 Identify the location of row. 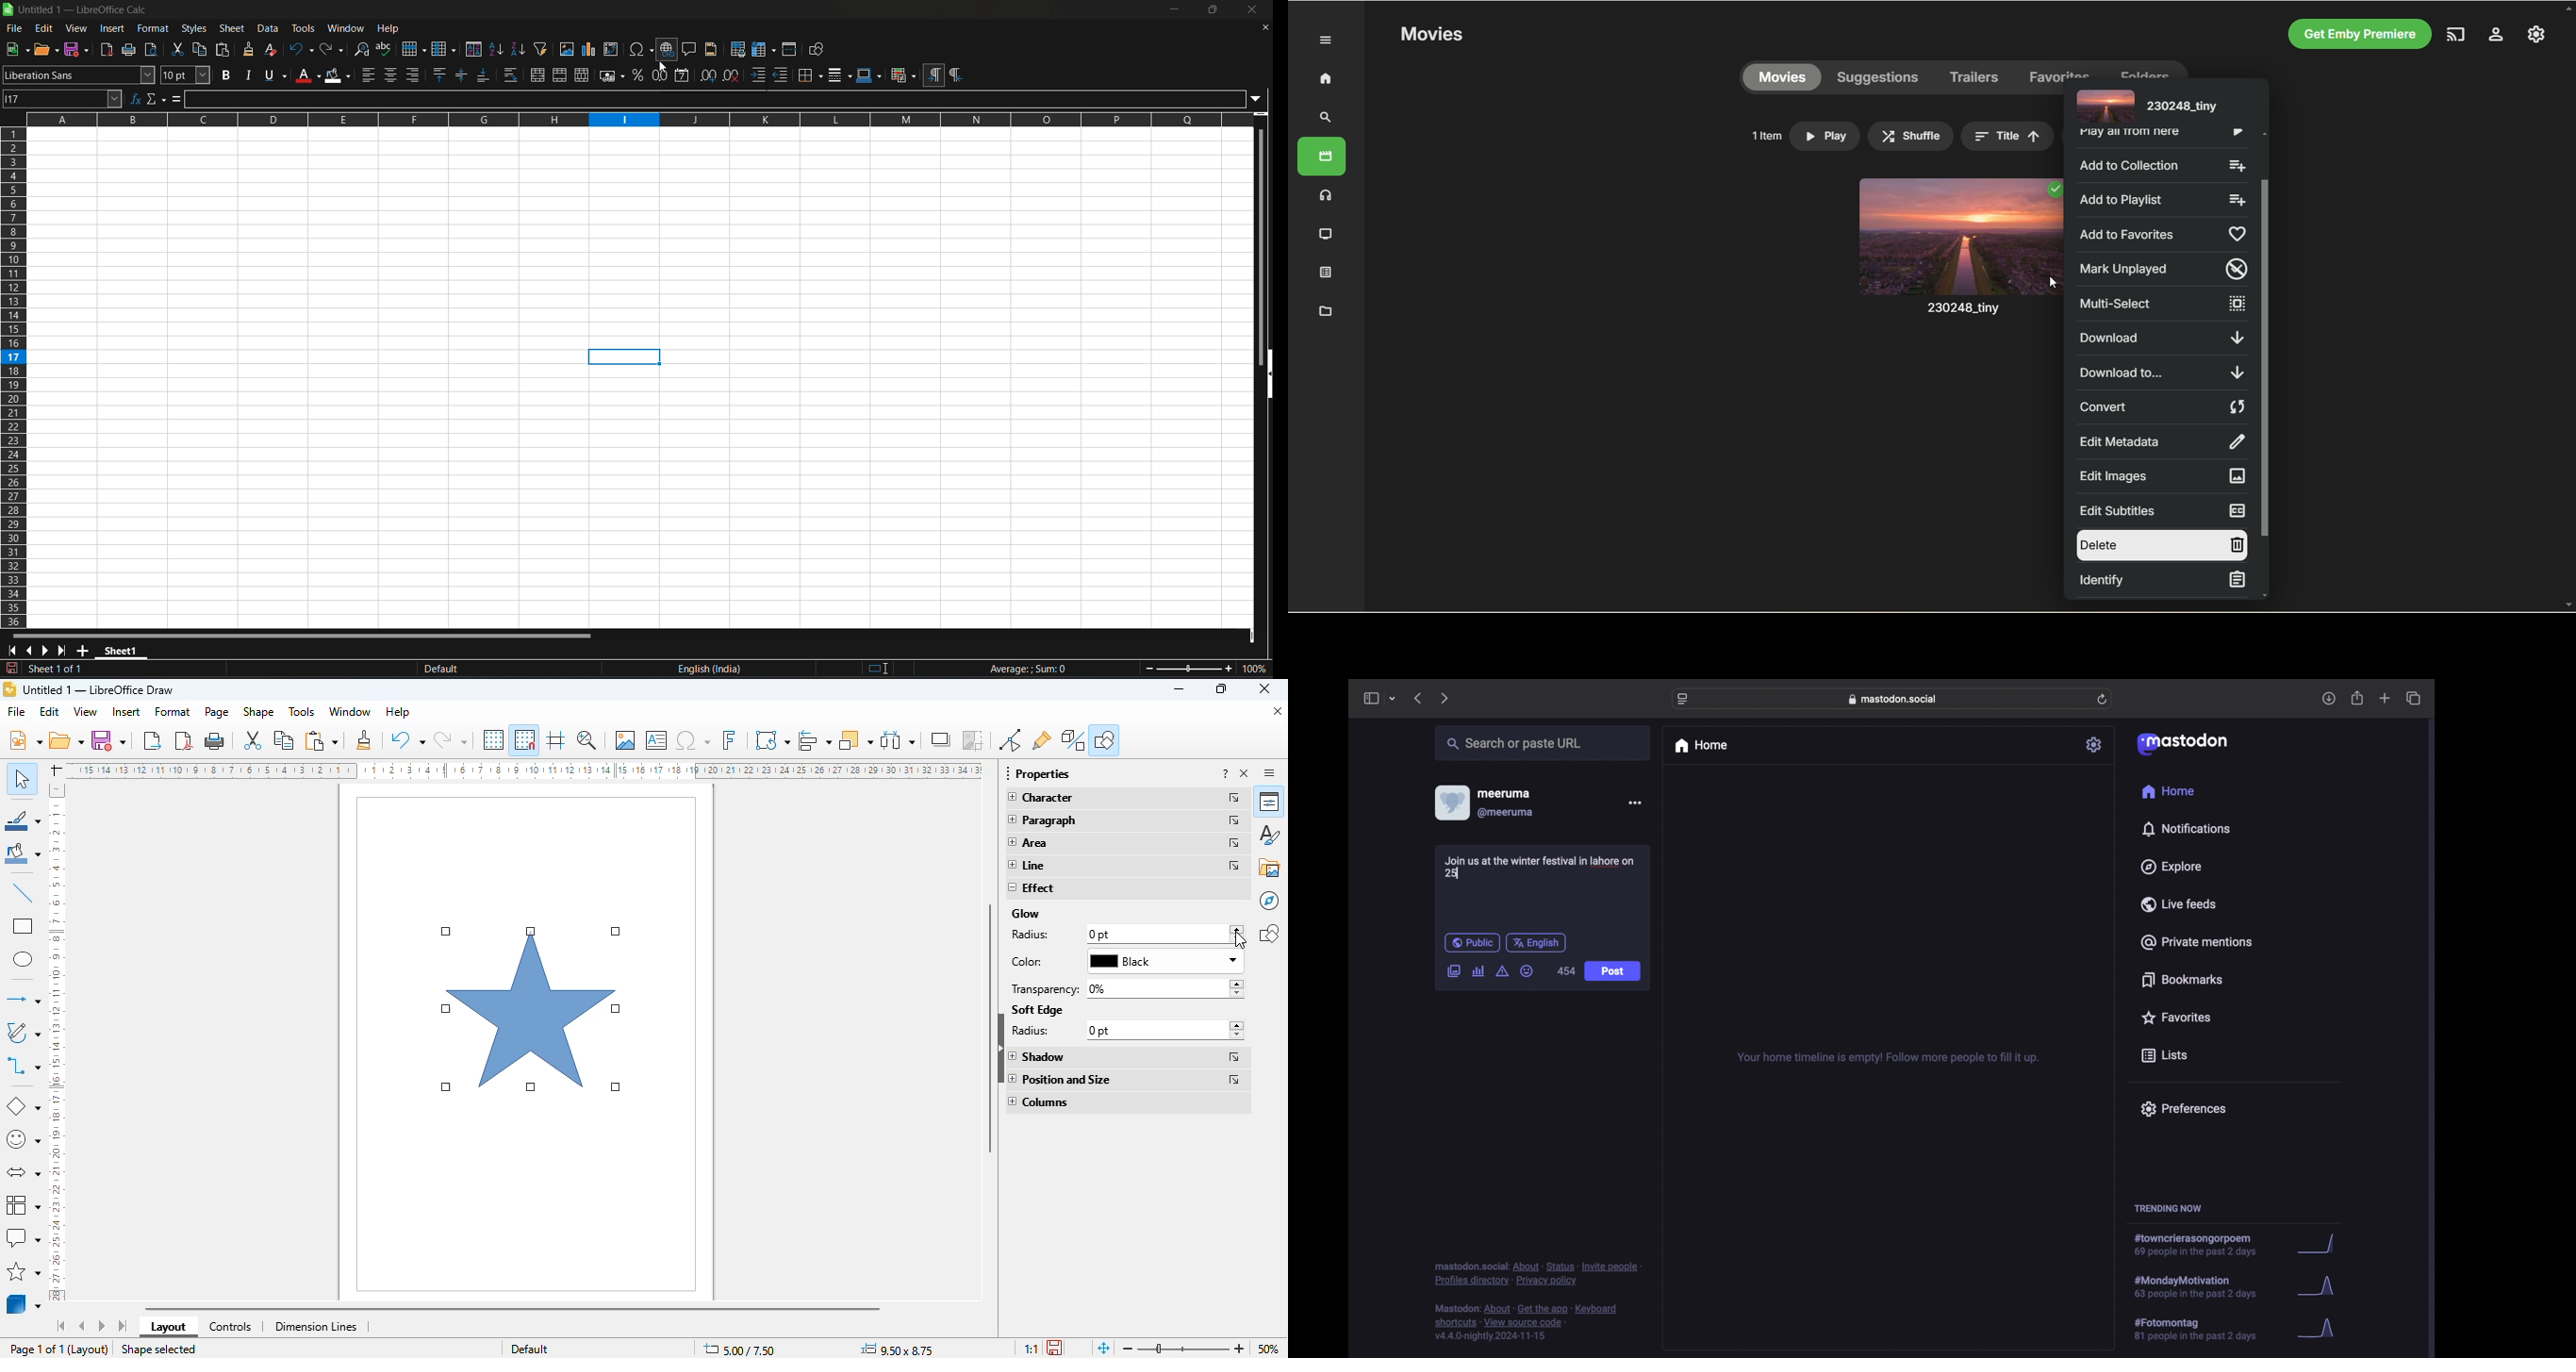
(414, 47).